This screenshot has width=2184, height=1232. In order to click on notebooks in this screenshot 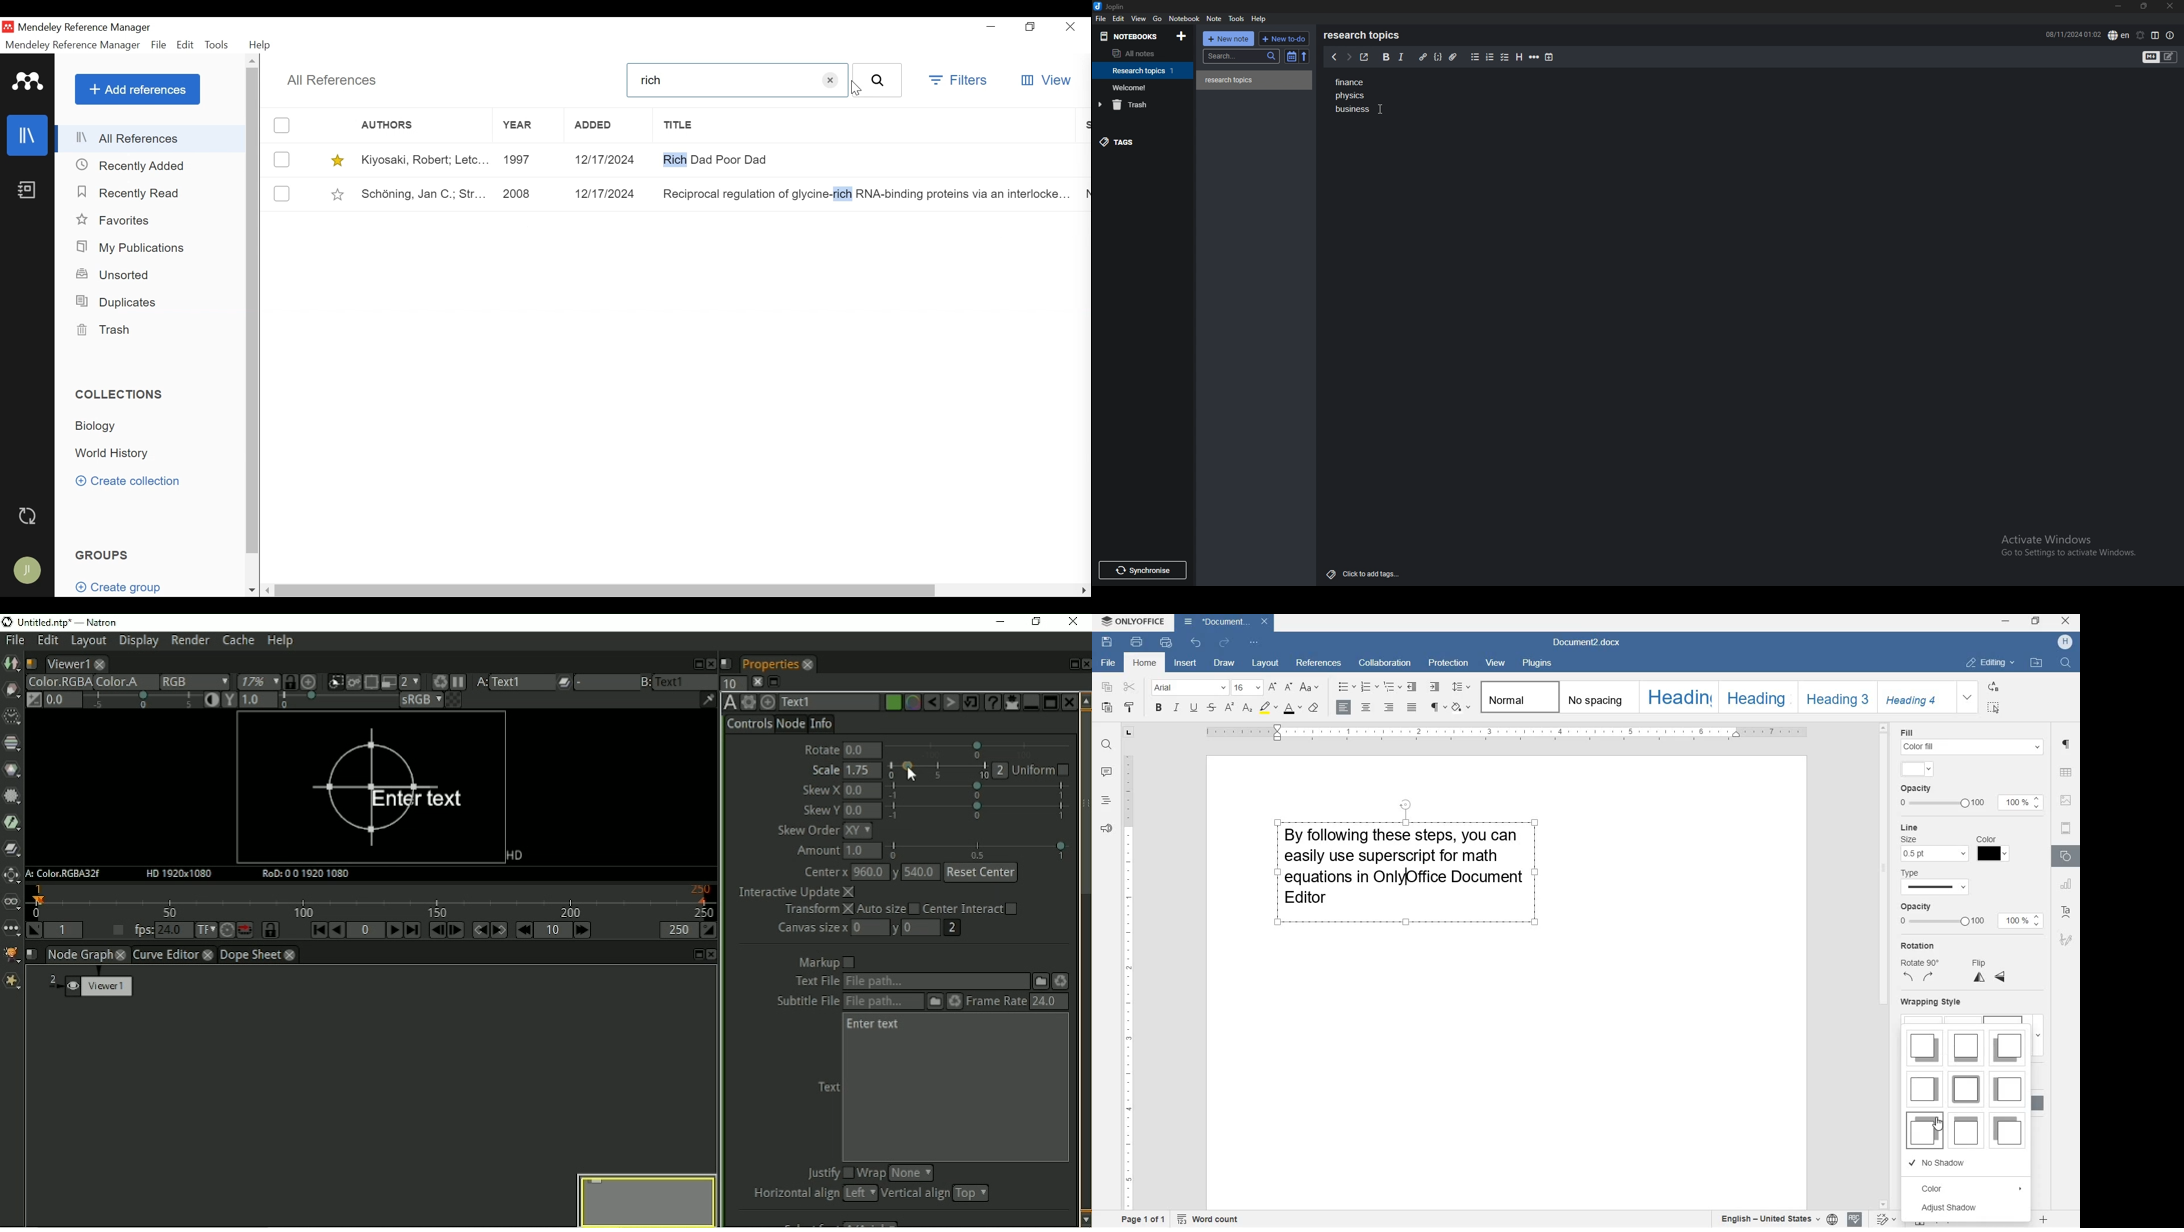, I will do `click(1131, 36)`.